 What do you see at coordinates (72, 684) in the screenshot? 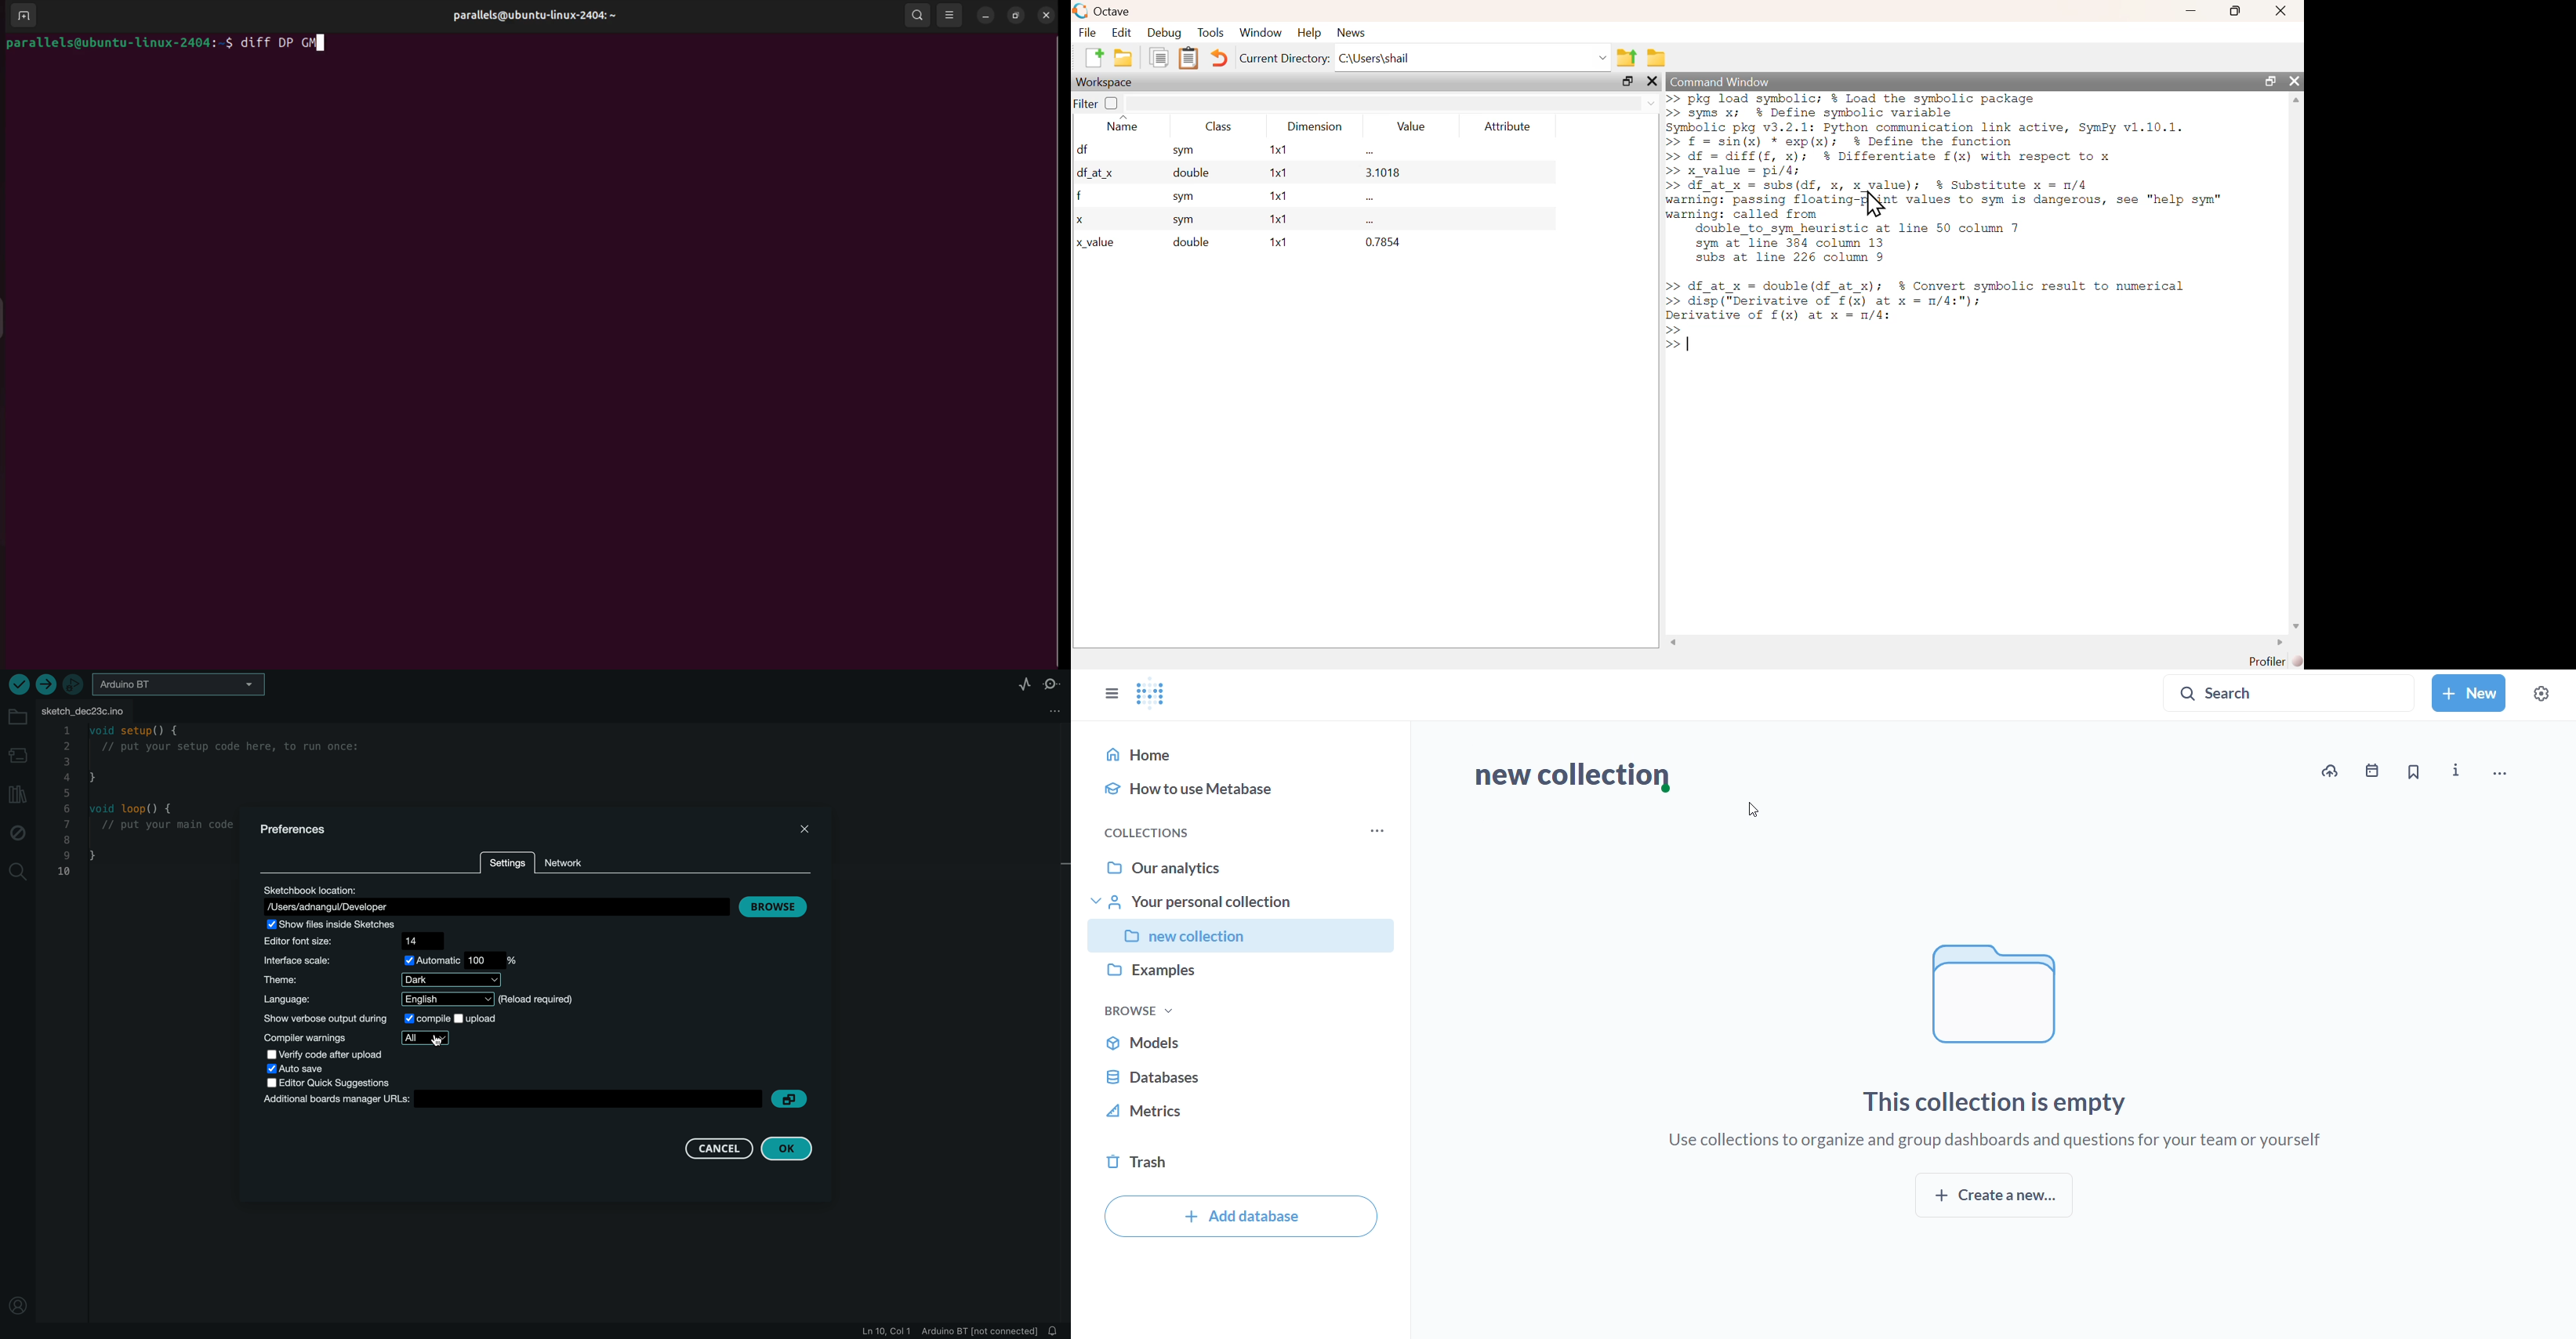
I see `debugger` at bounding box center [72, 684].